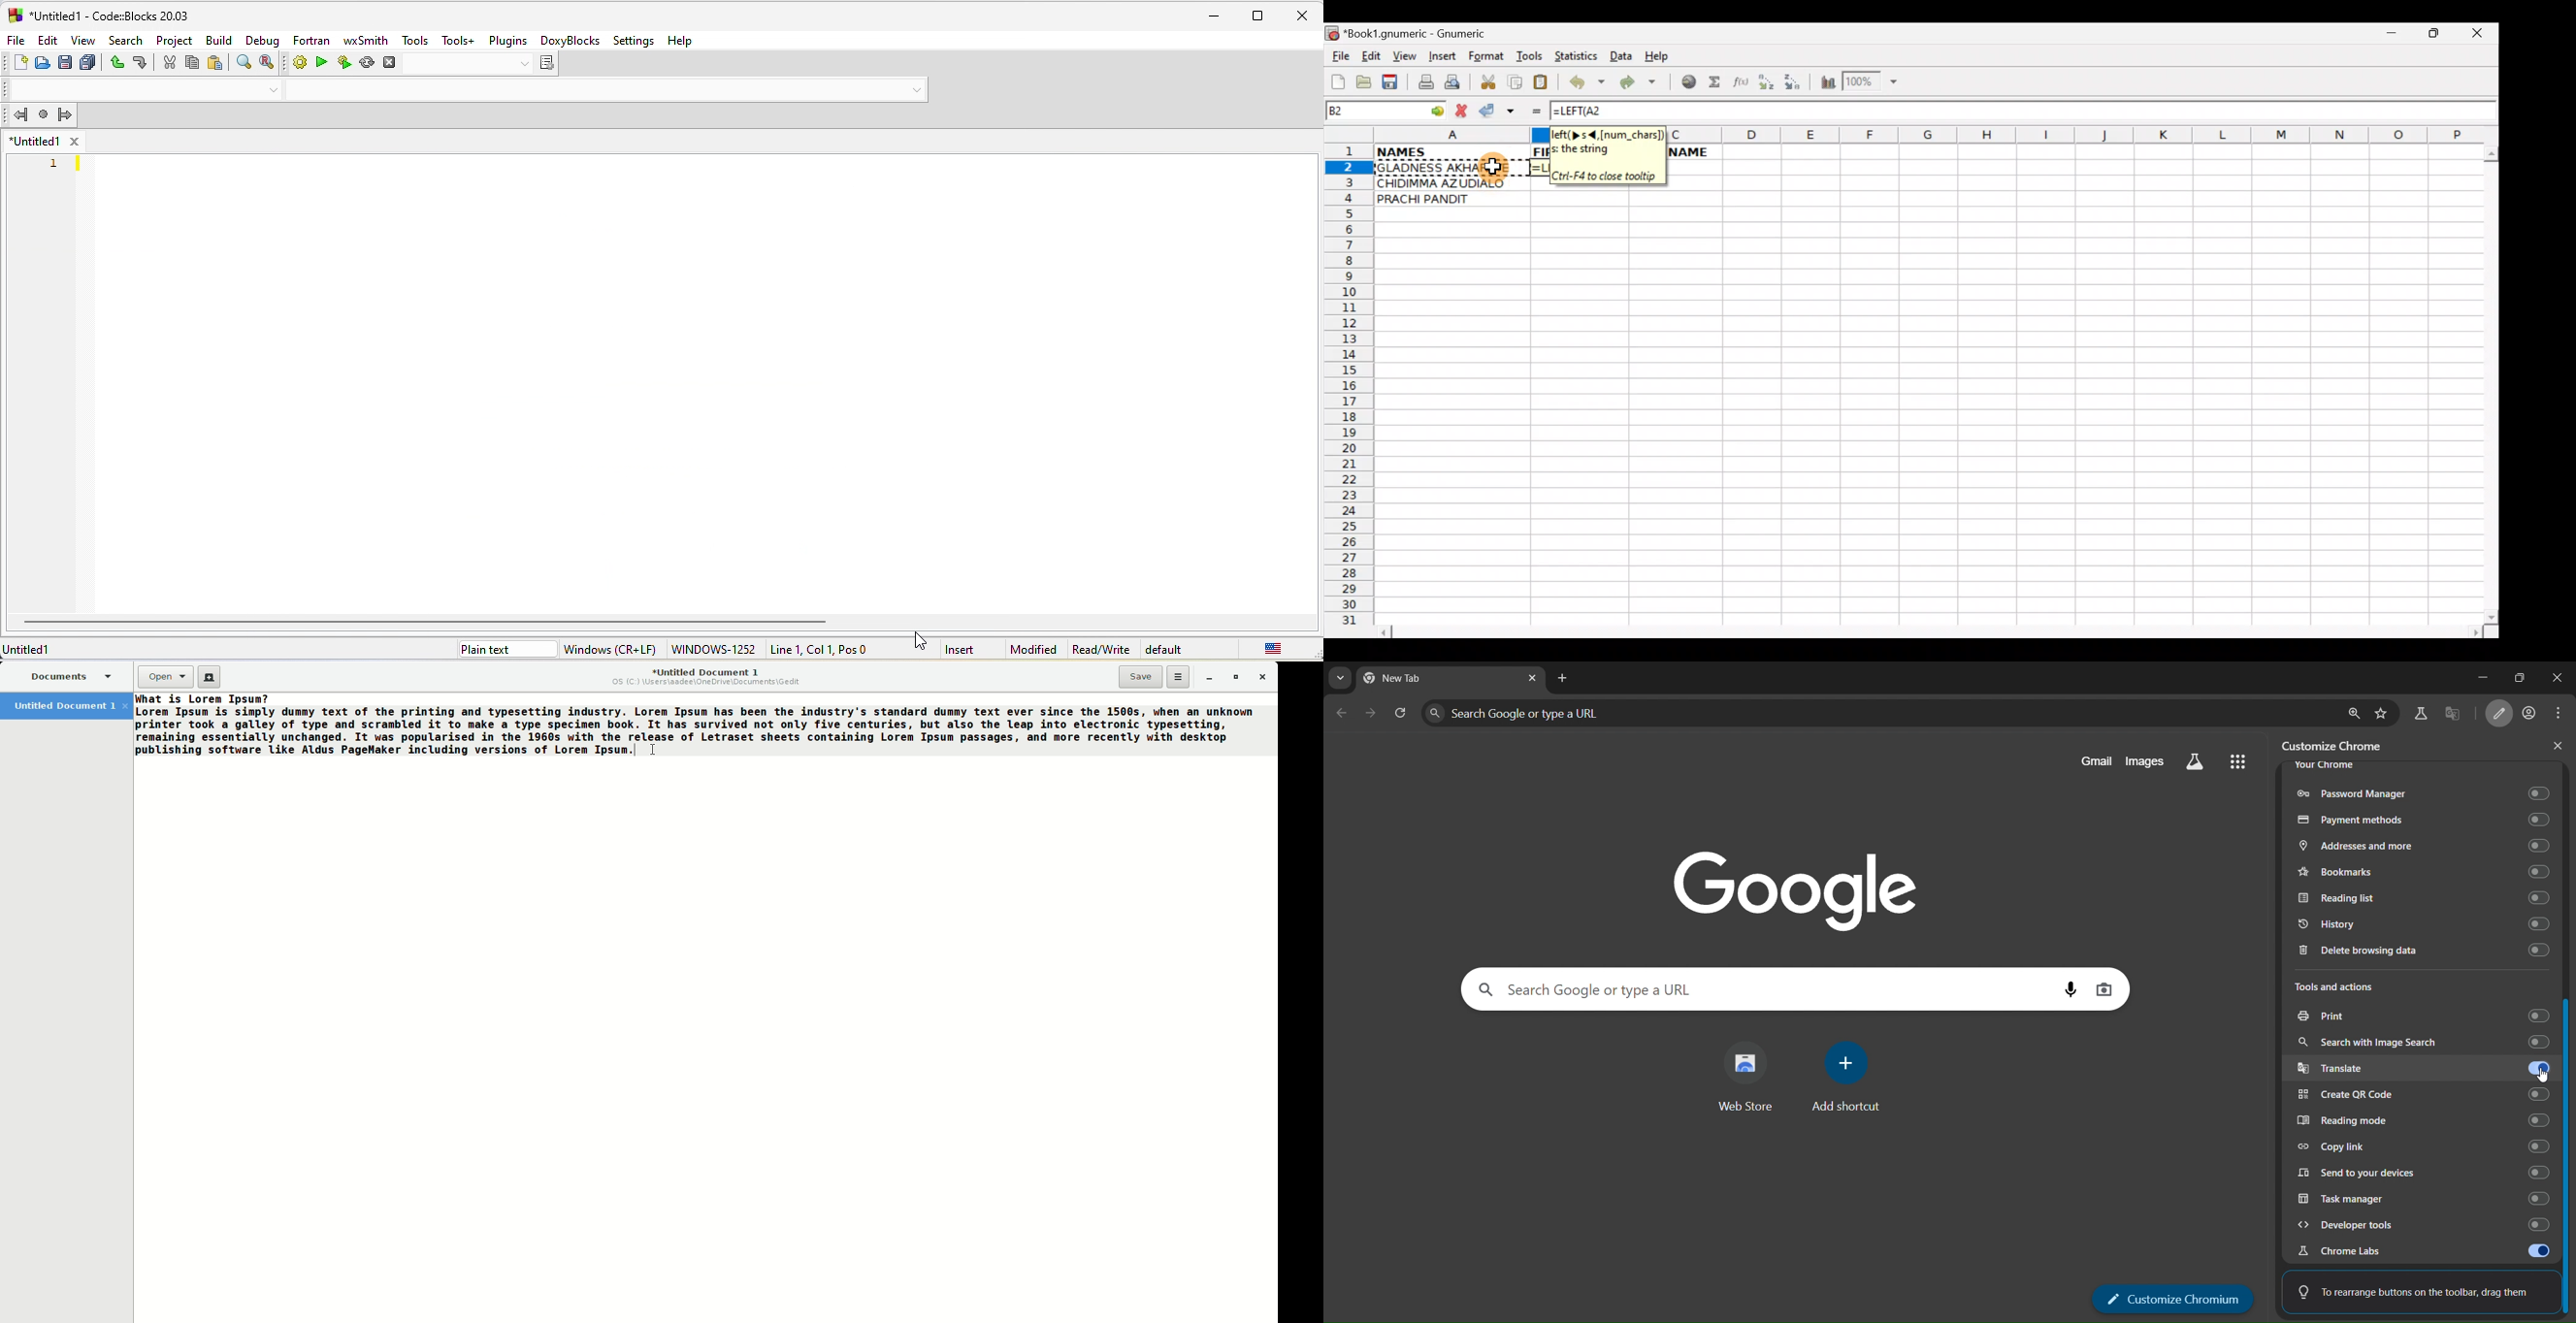 This screenshot has height=1344, width=2576. I want to click on untitled 1-code blocks-20.03, so click(110, 16).